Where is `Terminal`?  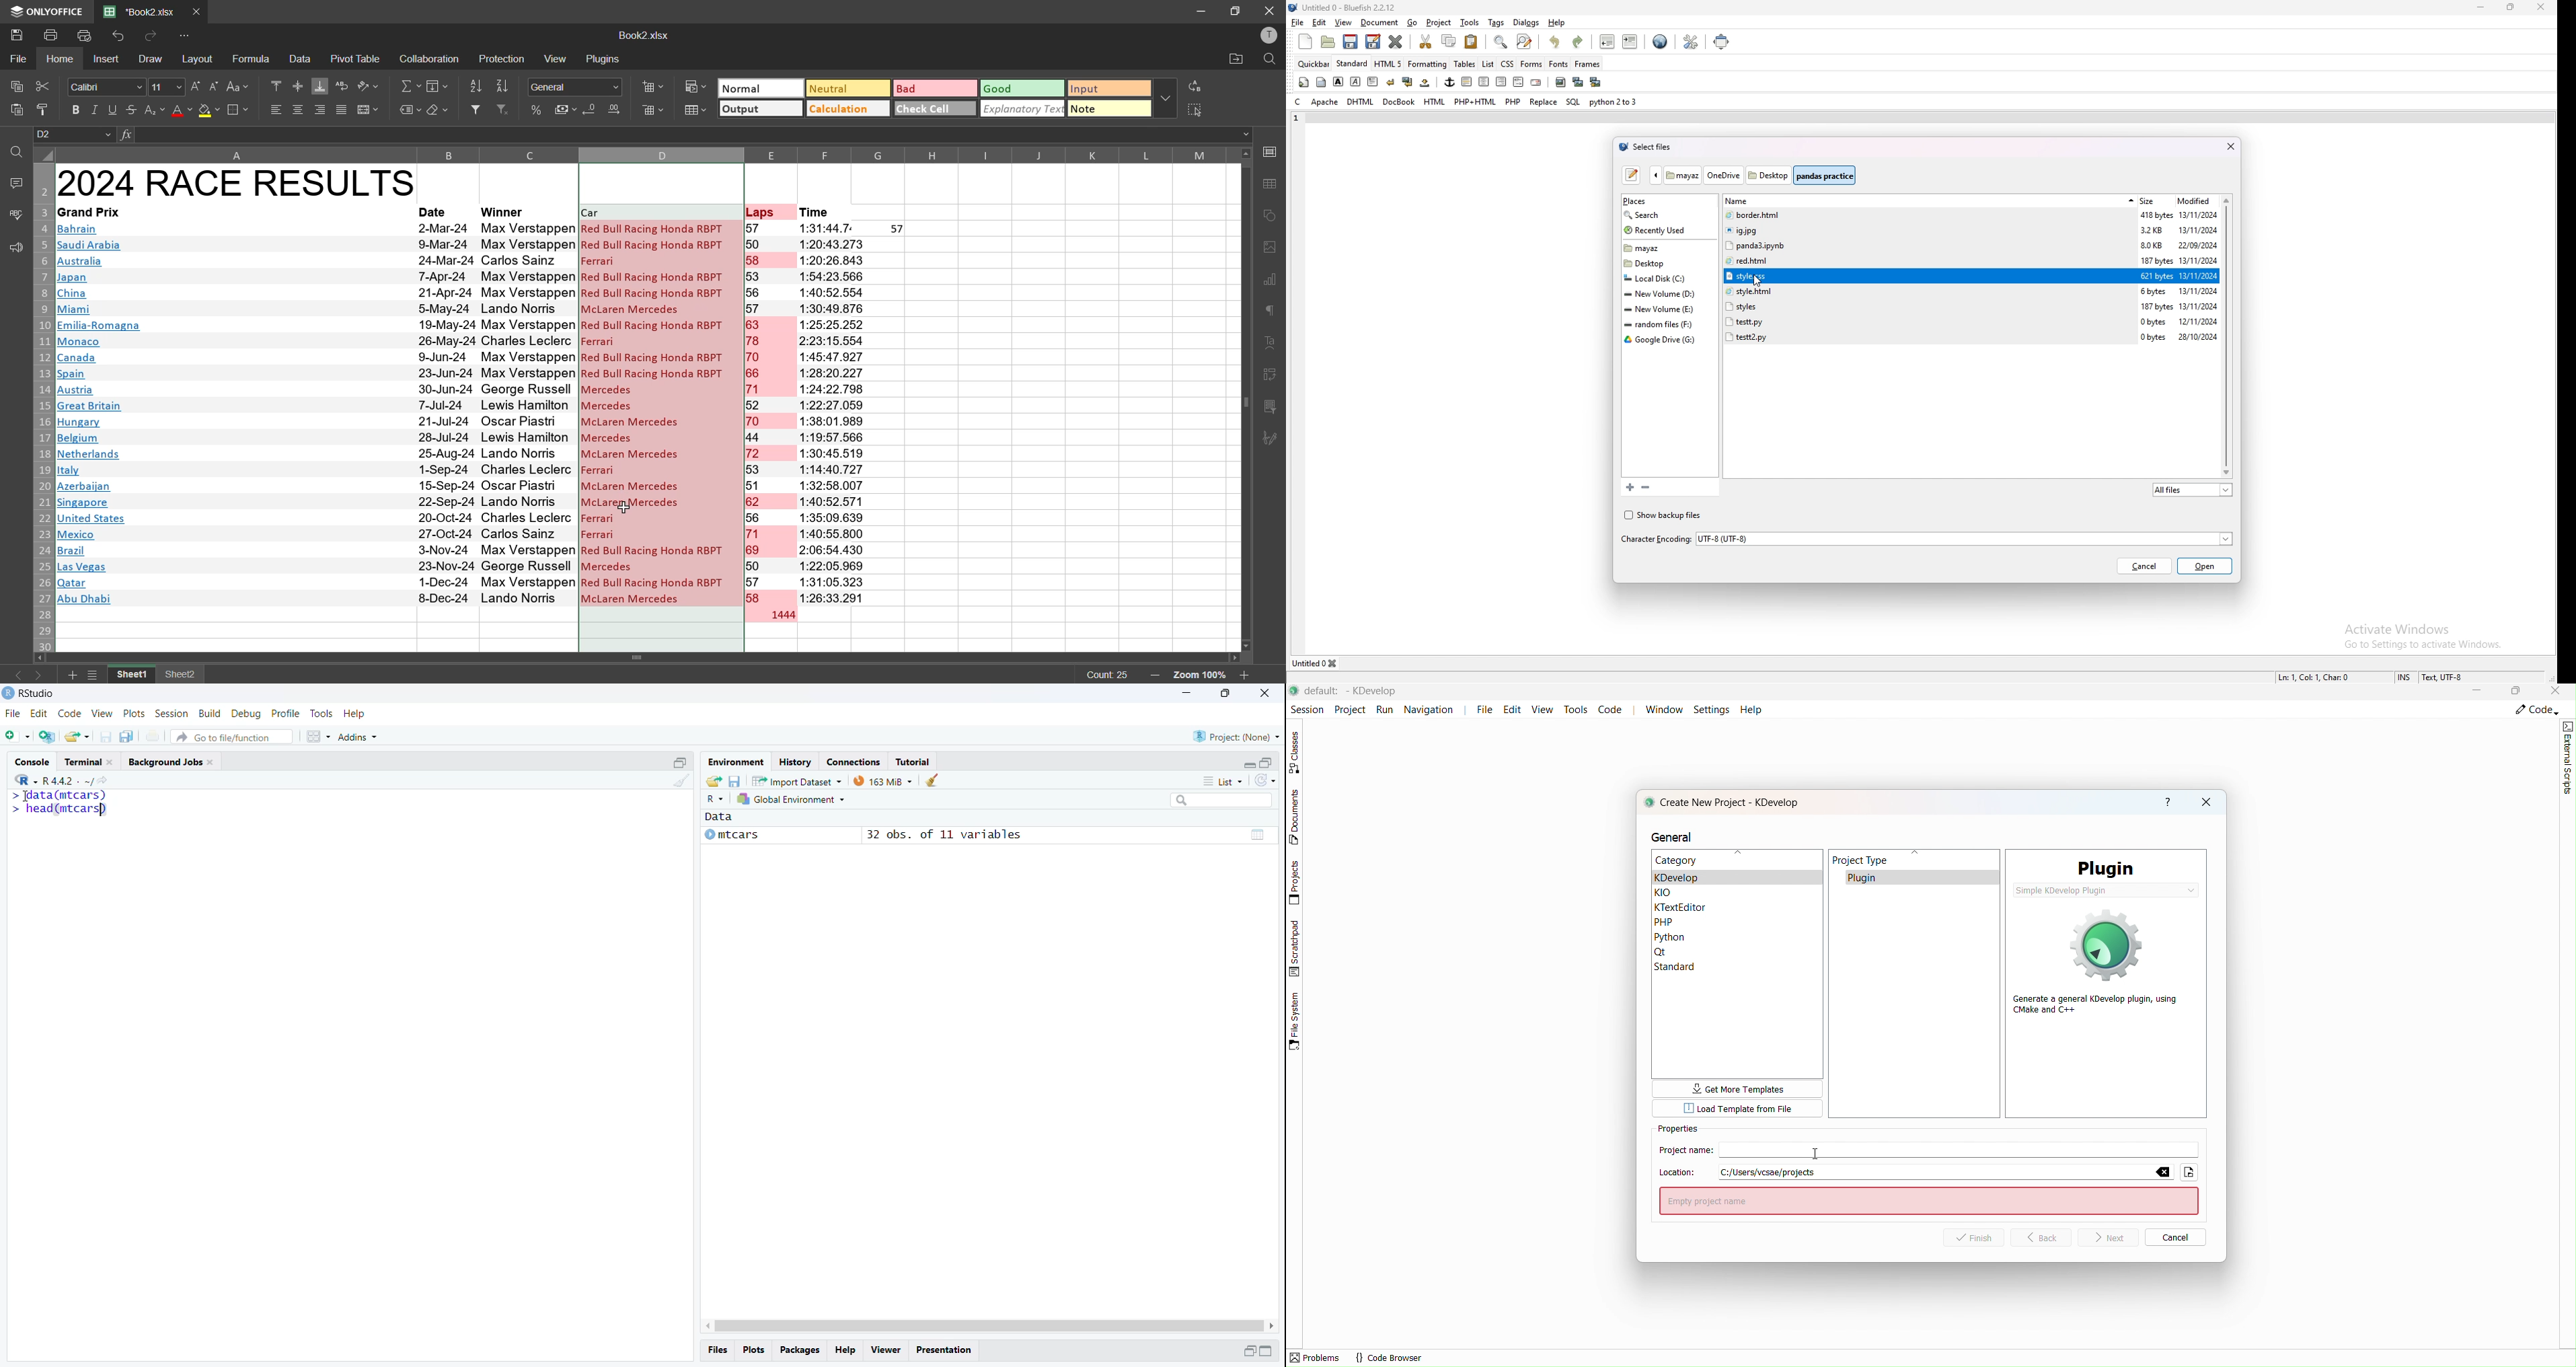
Terminal is located at coordinates (83, 762).